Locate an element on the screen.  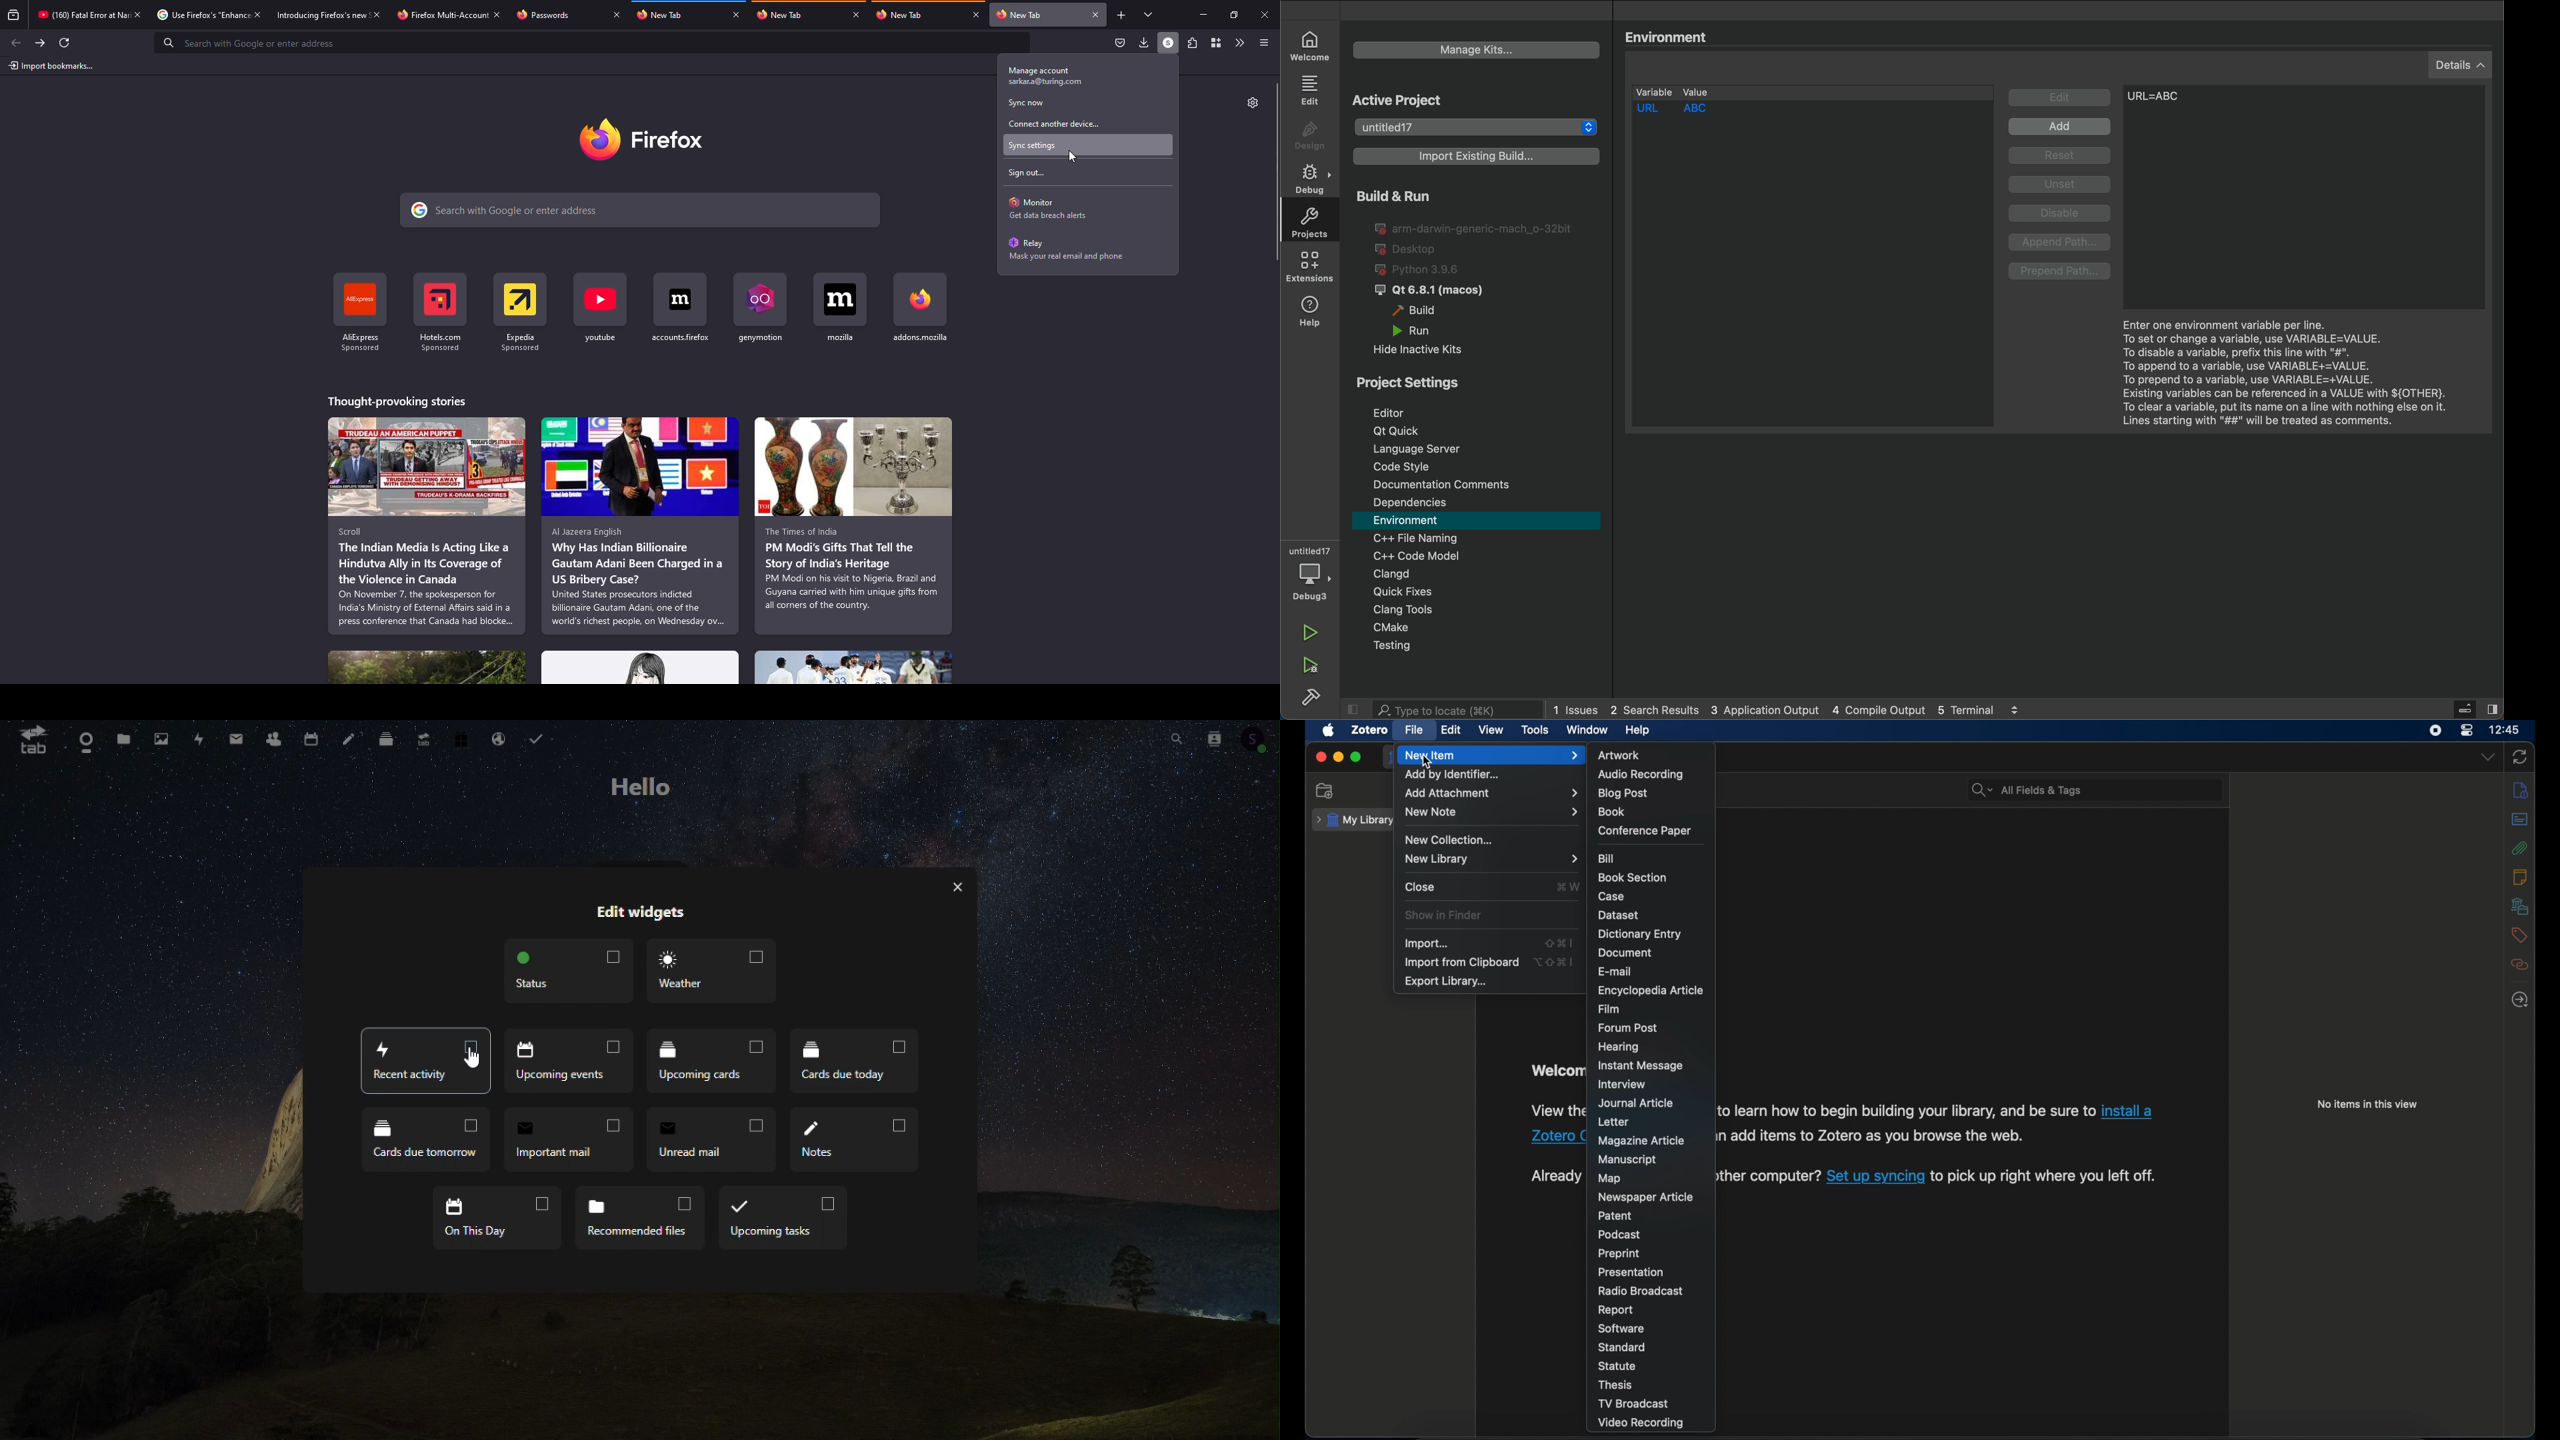
case is located at coordinates (1611, 897).